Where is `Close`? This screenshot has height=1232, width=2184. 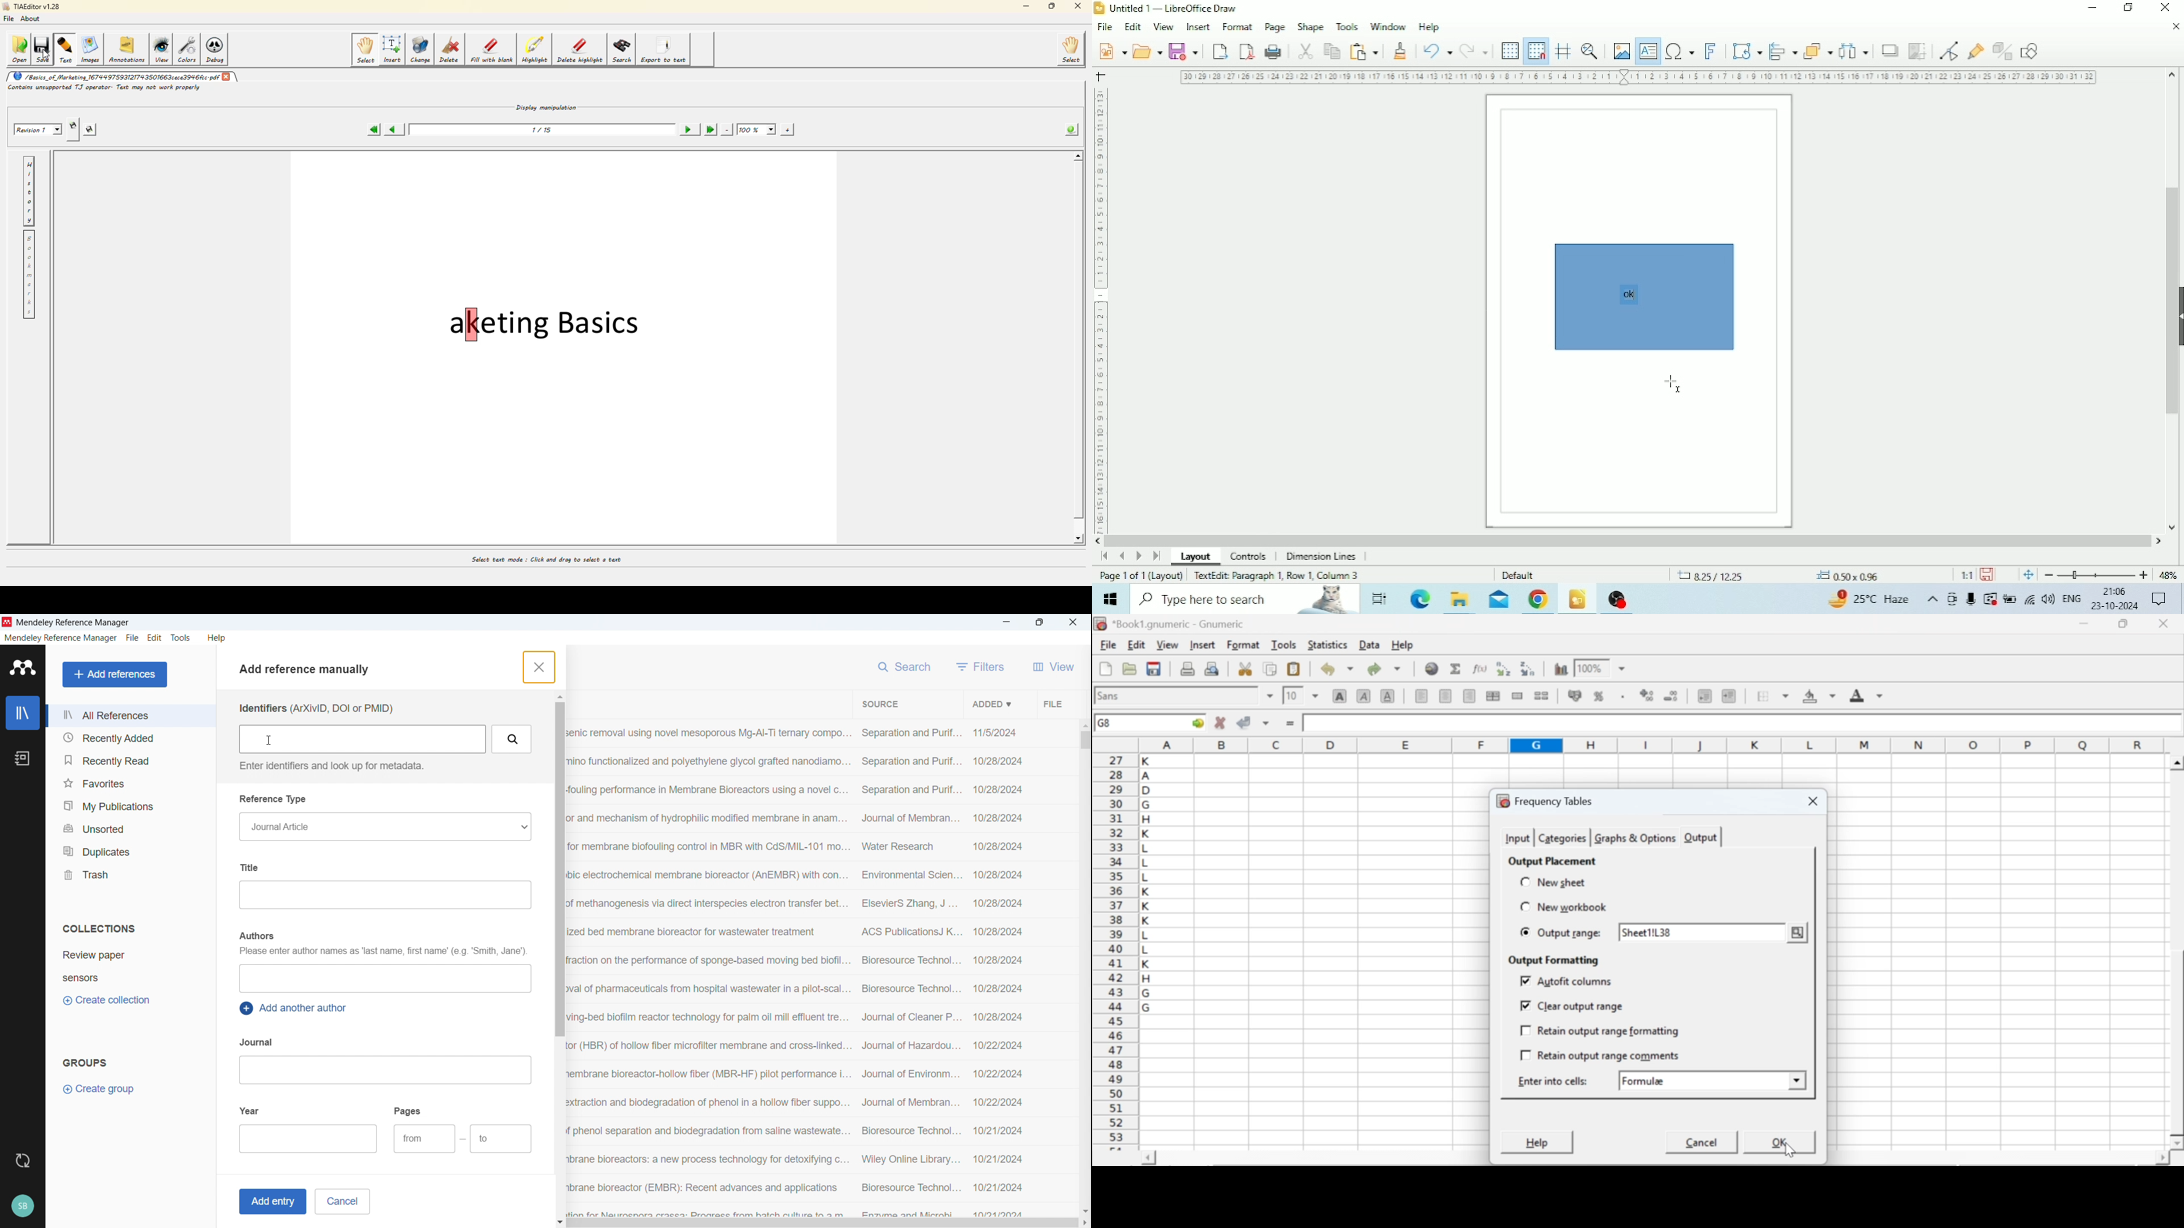
Close is located at coordinates (1073, 623).